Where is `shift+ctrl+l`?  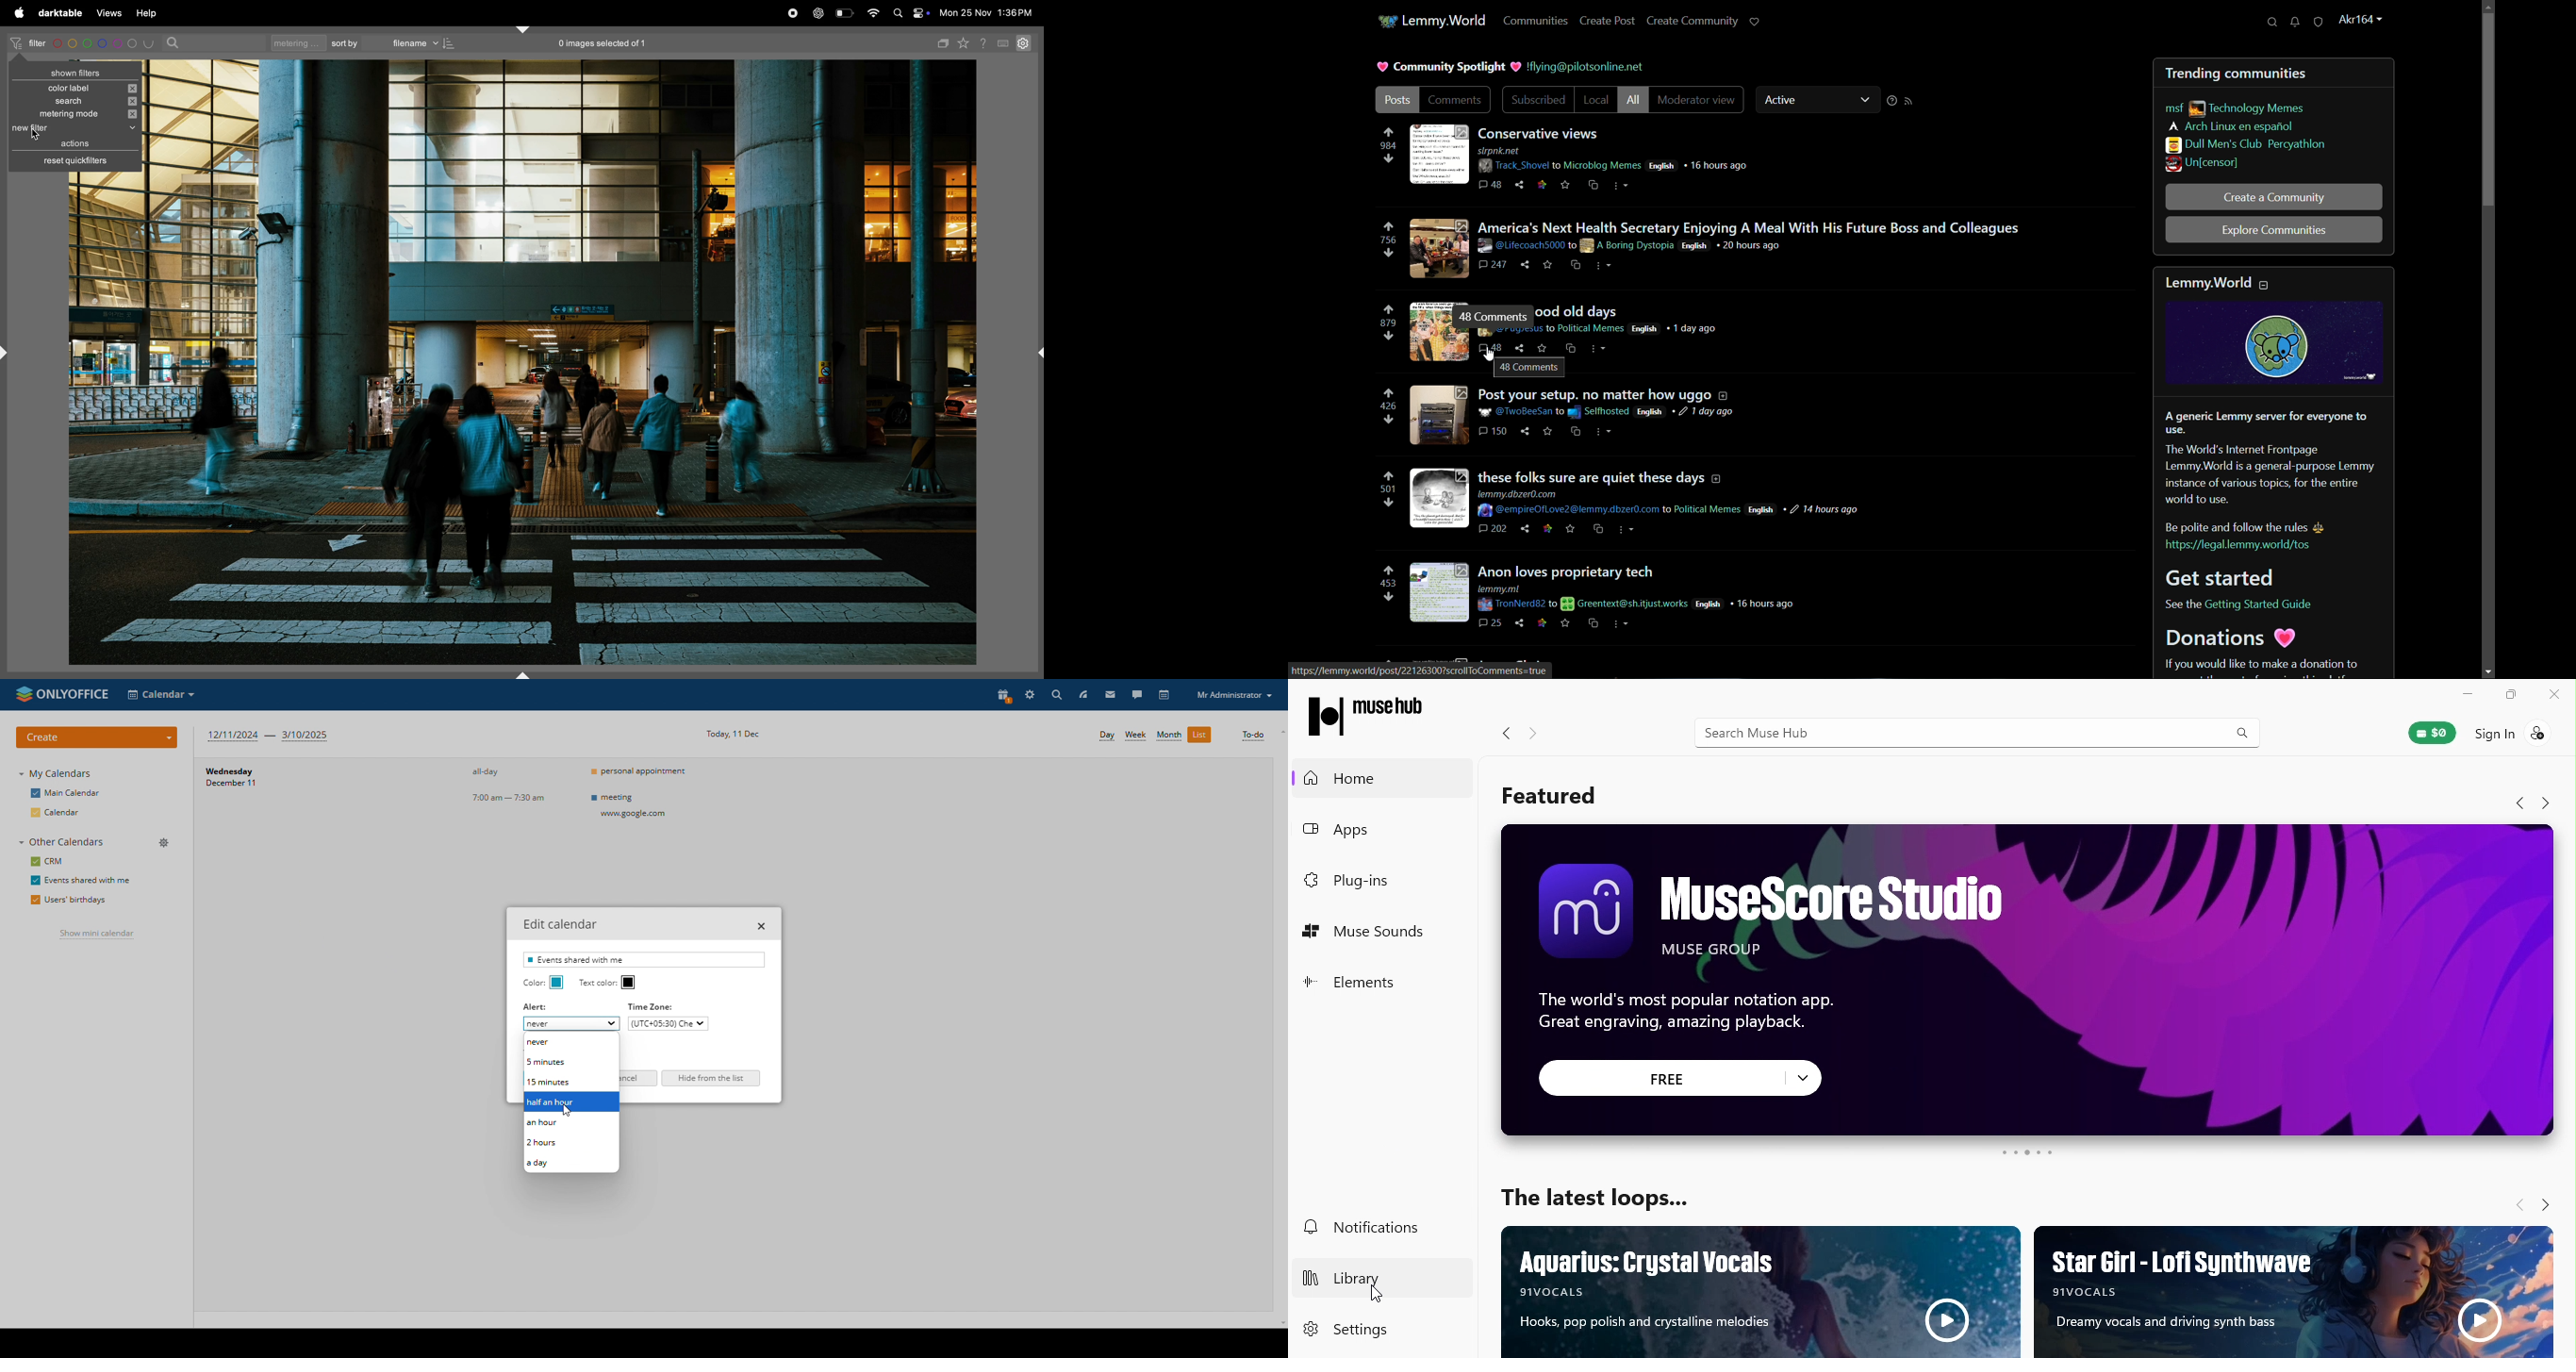 shift+ctrl+l is located at coordinates (9, 353).